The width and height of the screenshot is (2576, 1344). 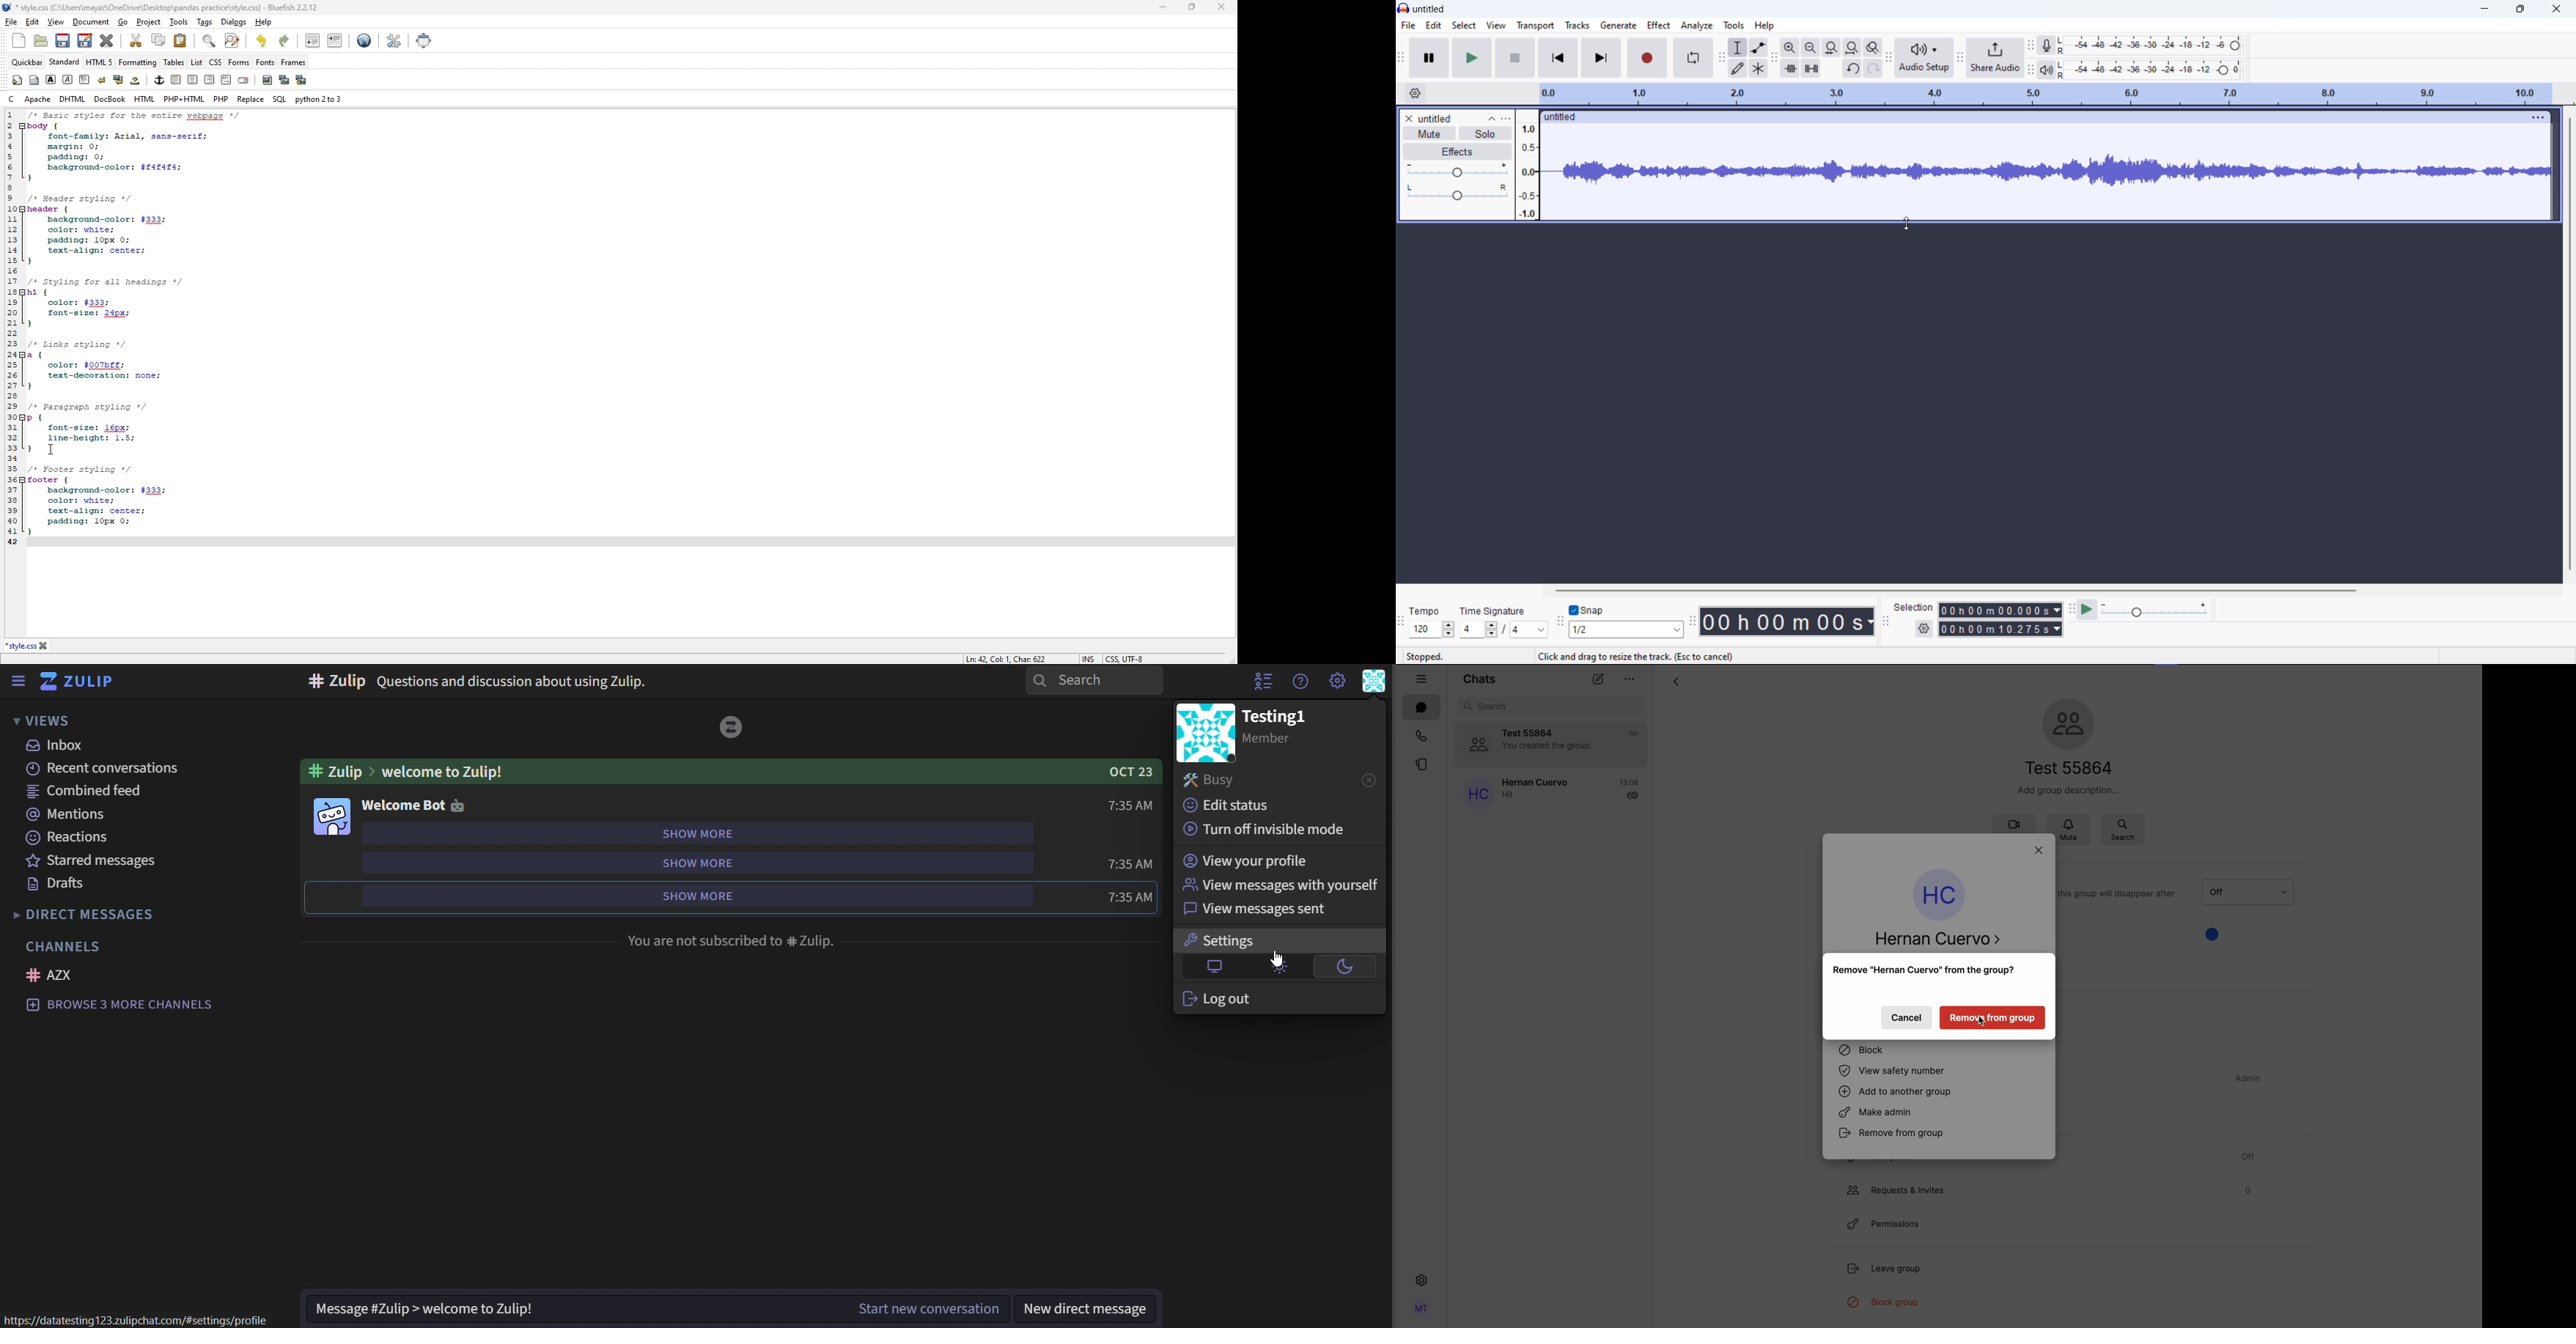 I want to click on Oct23, so click(x=1119, y=772).